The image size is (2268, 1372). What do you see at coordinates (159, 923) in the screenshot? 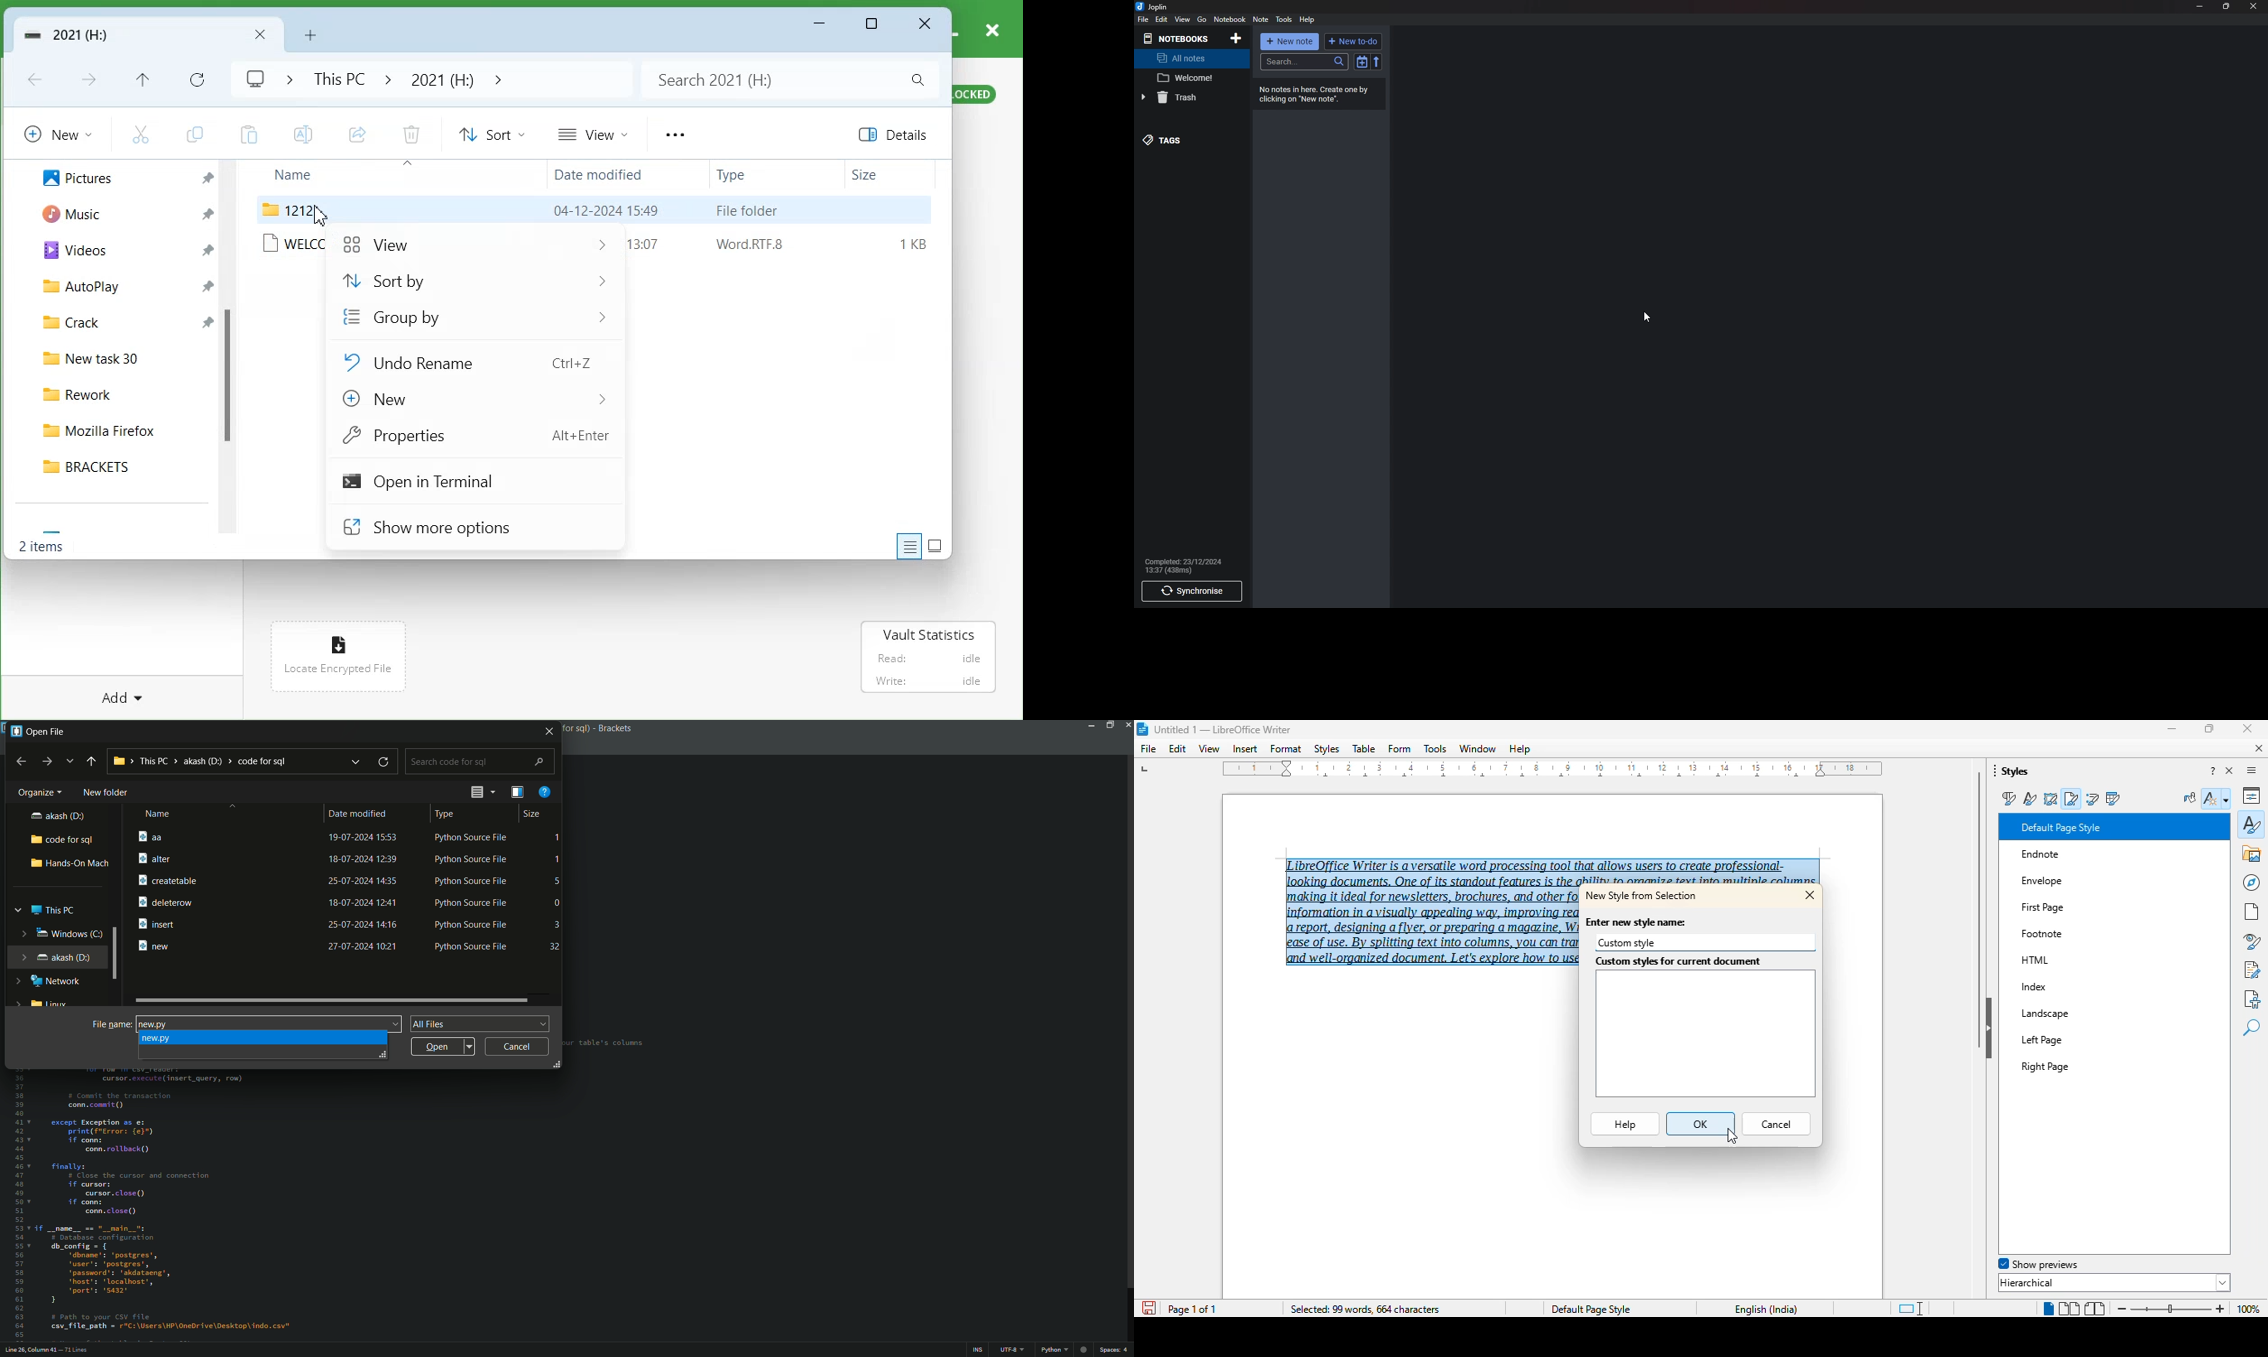
I see `insert` at bounding box center [159, 923].